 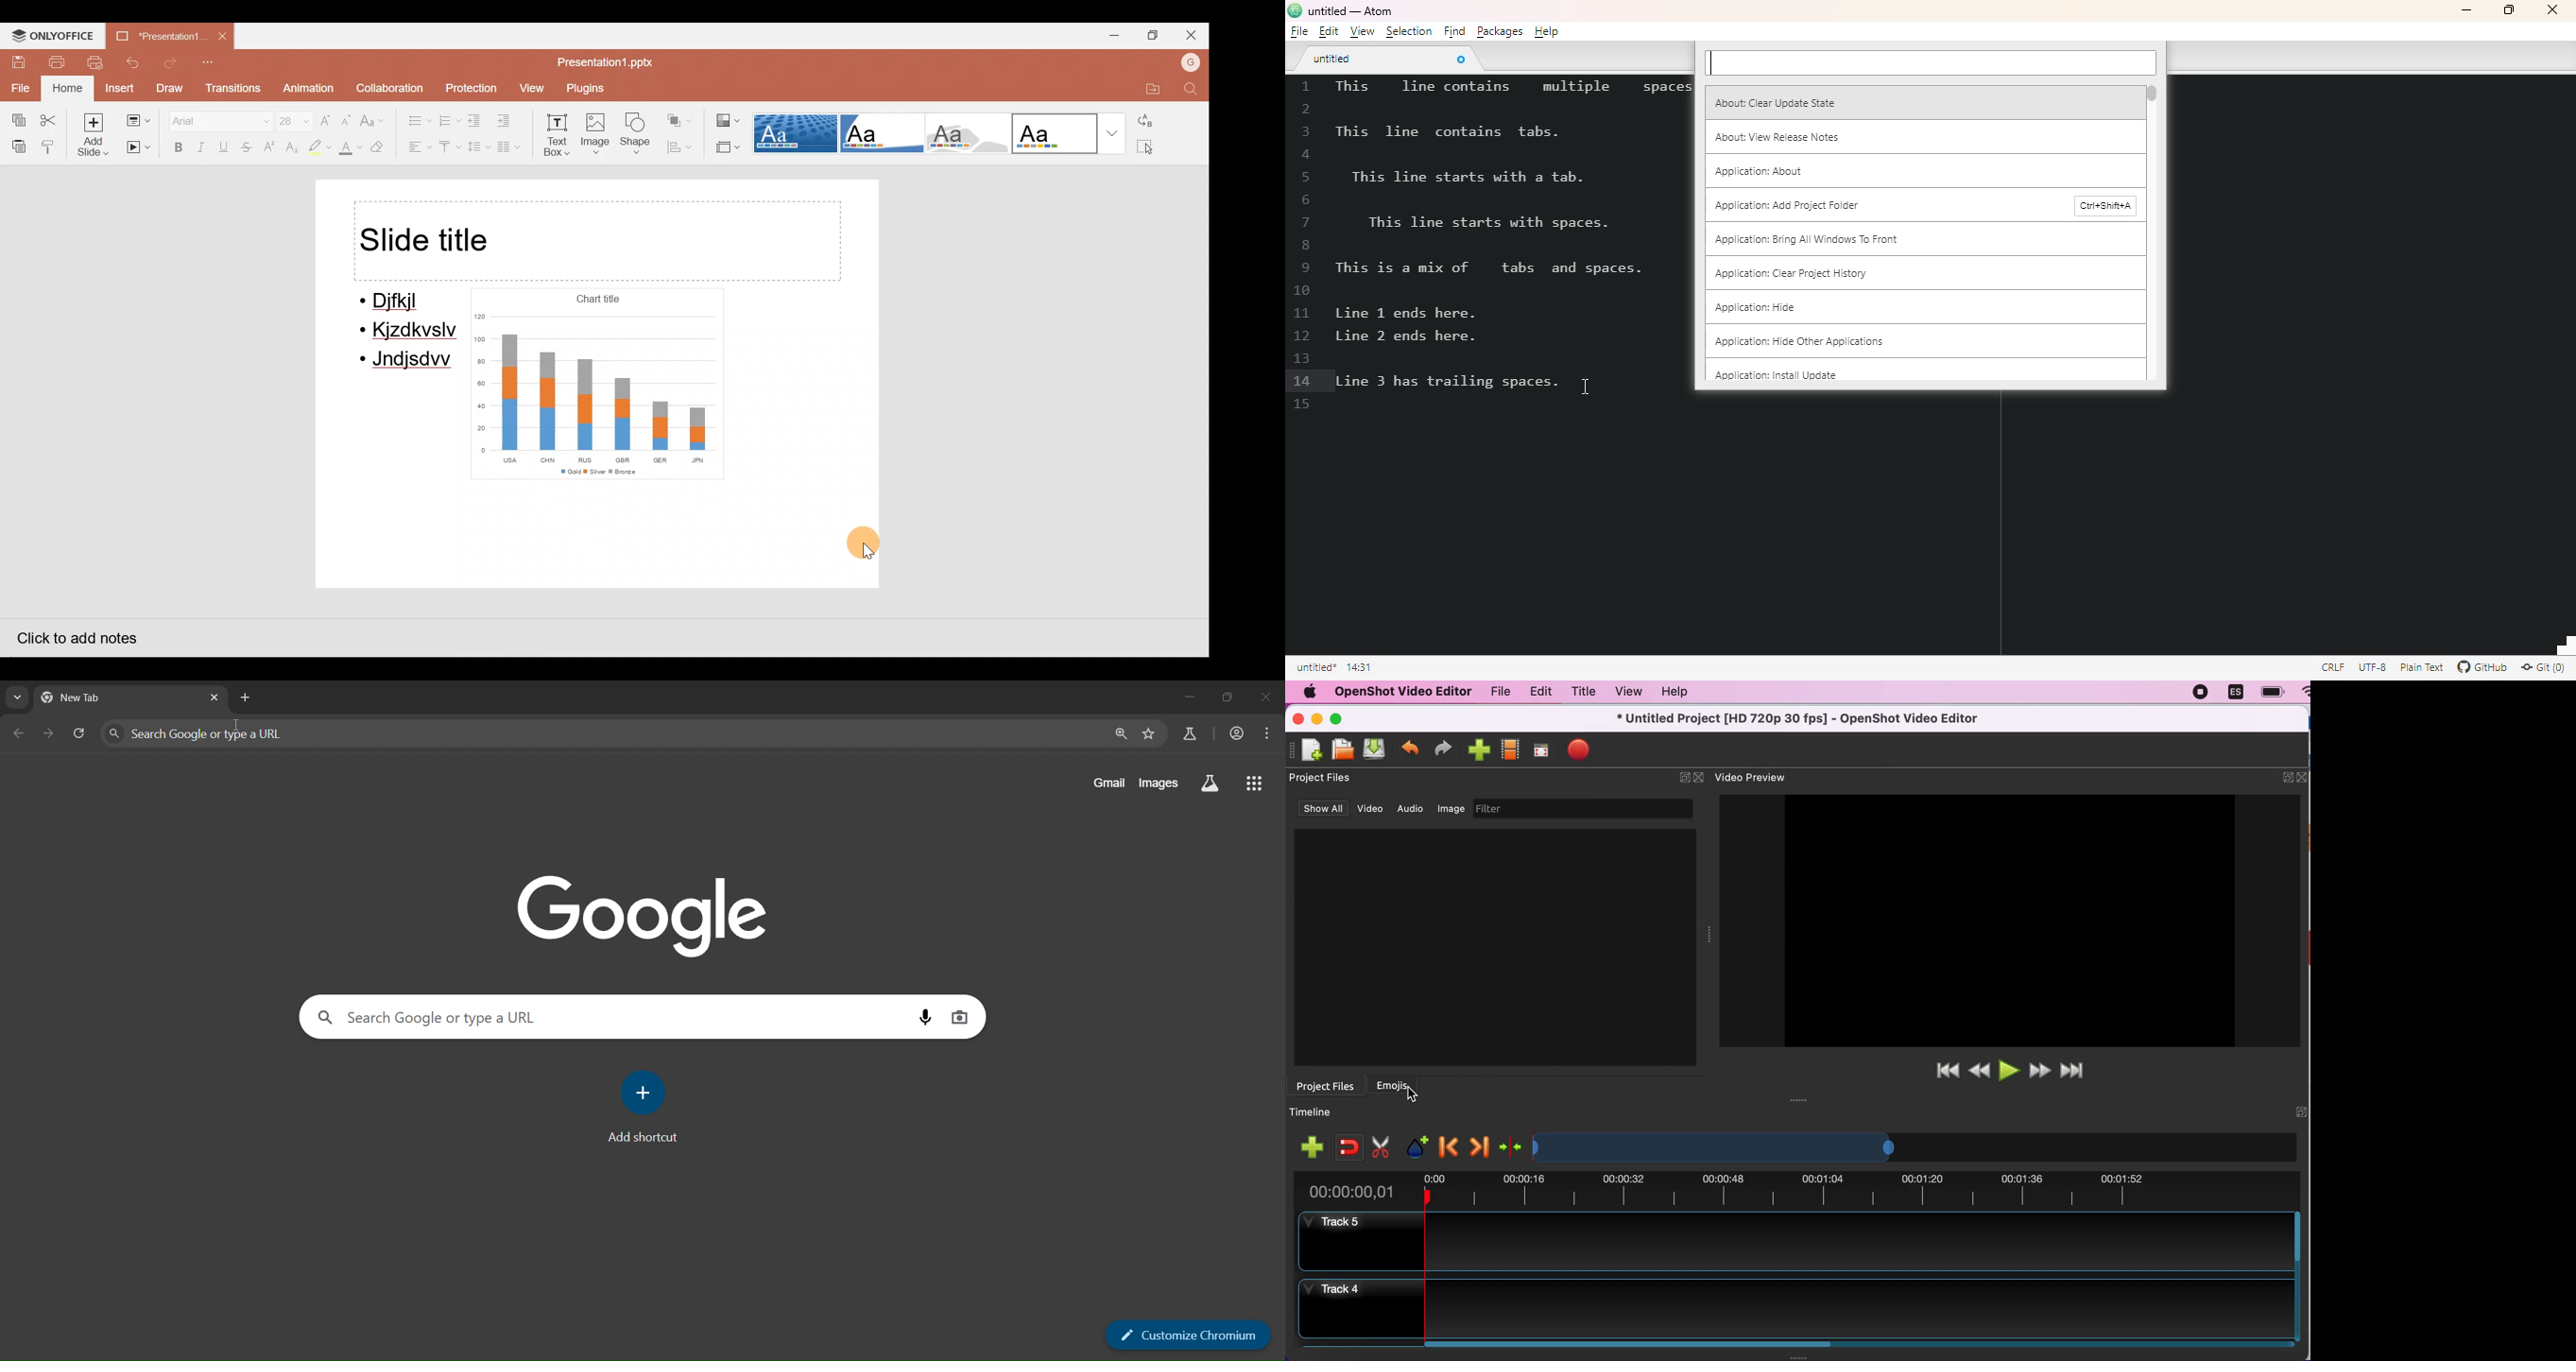 What do you see at coordinates (76, 637) in the screenshot?
I see `Click to add notes` at bounding box center [76, 637].